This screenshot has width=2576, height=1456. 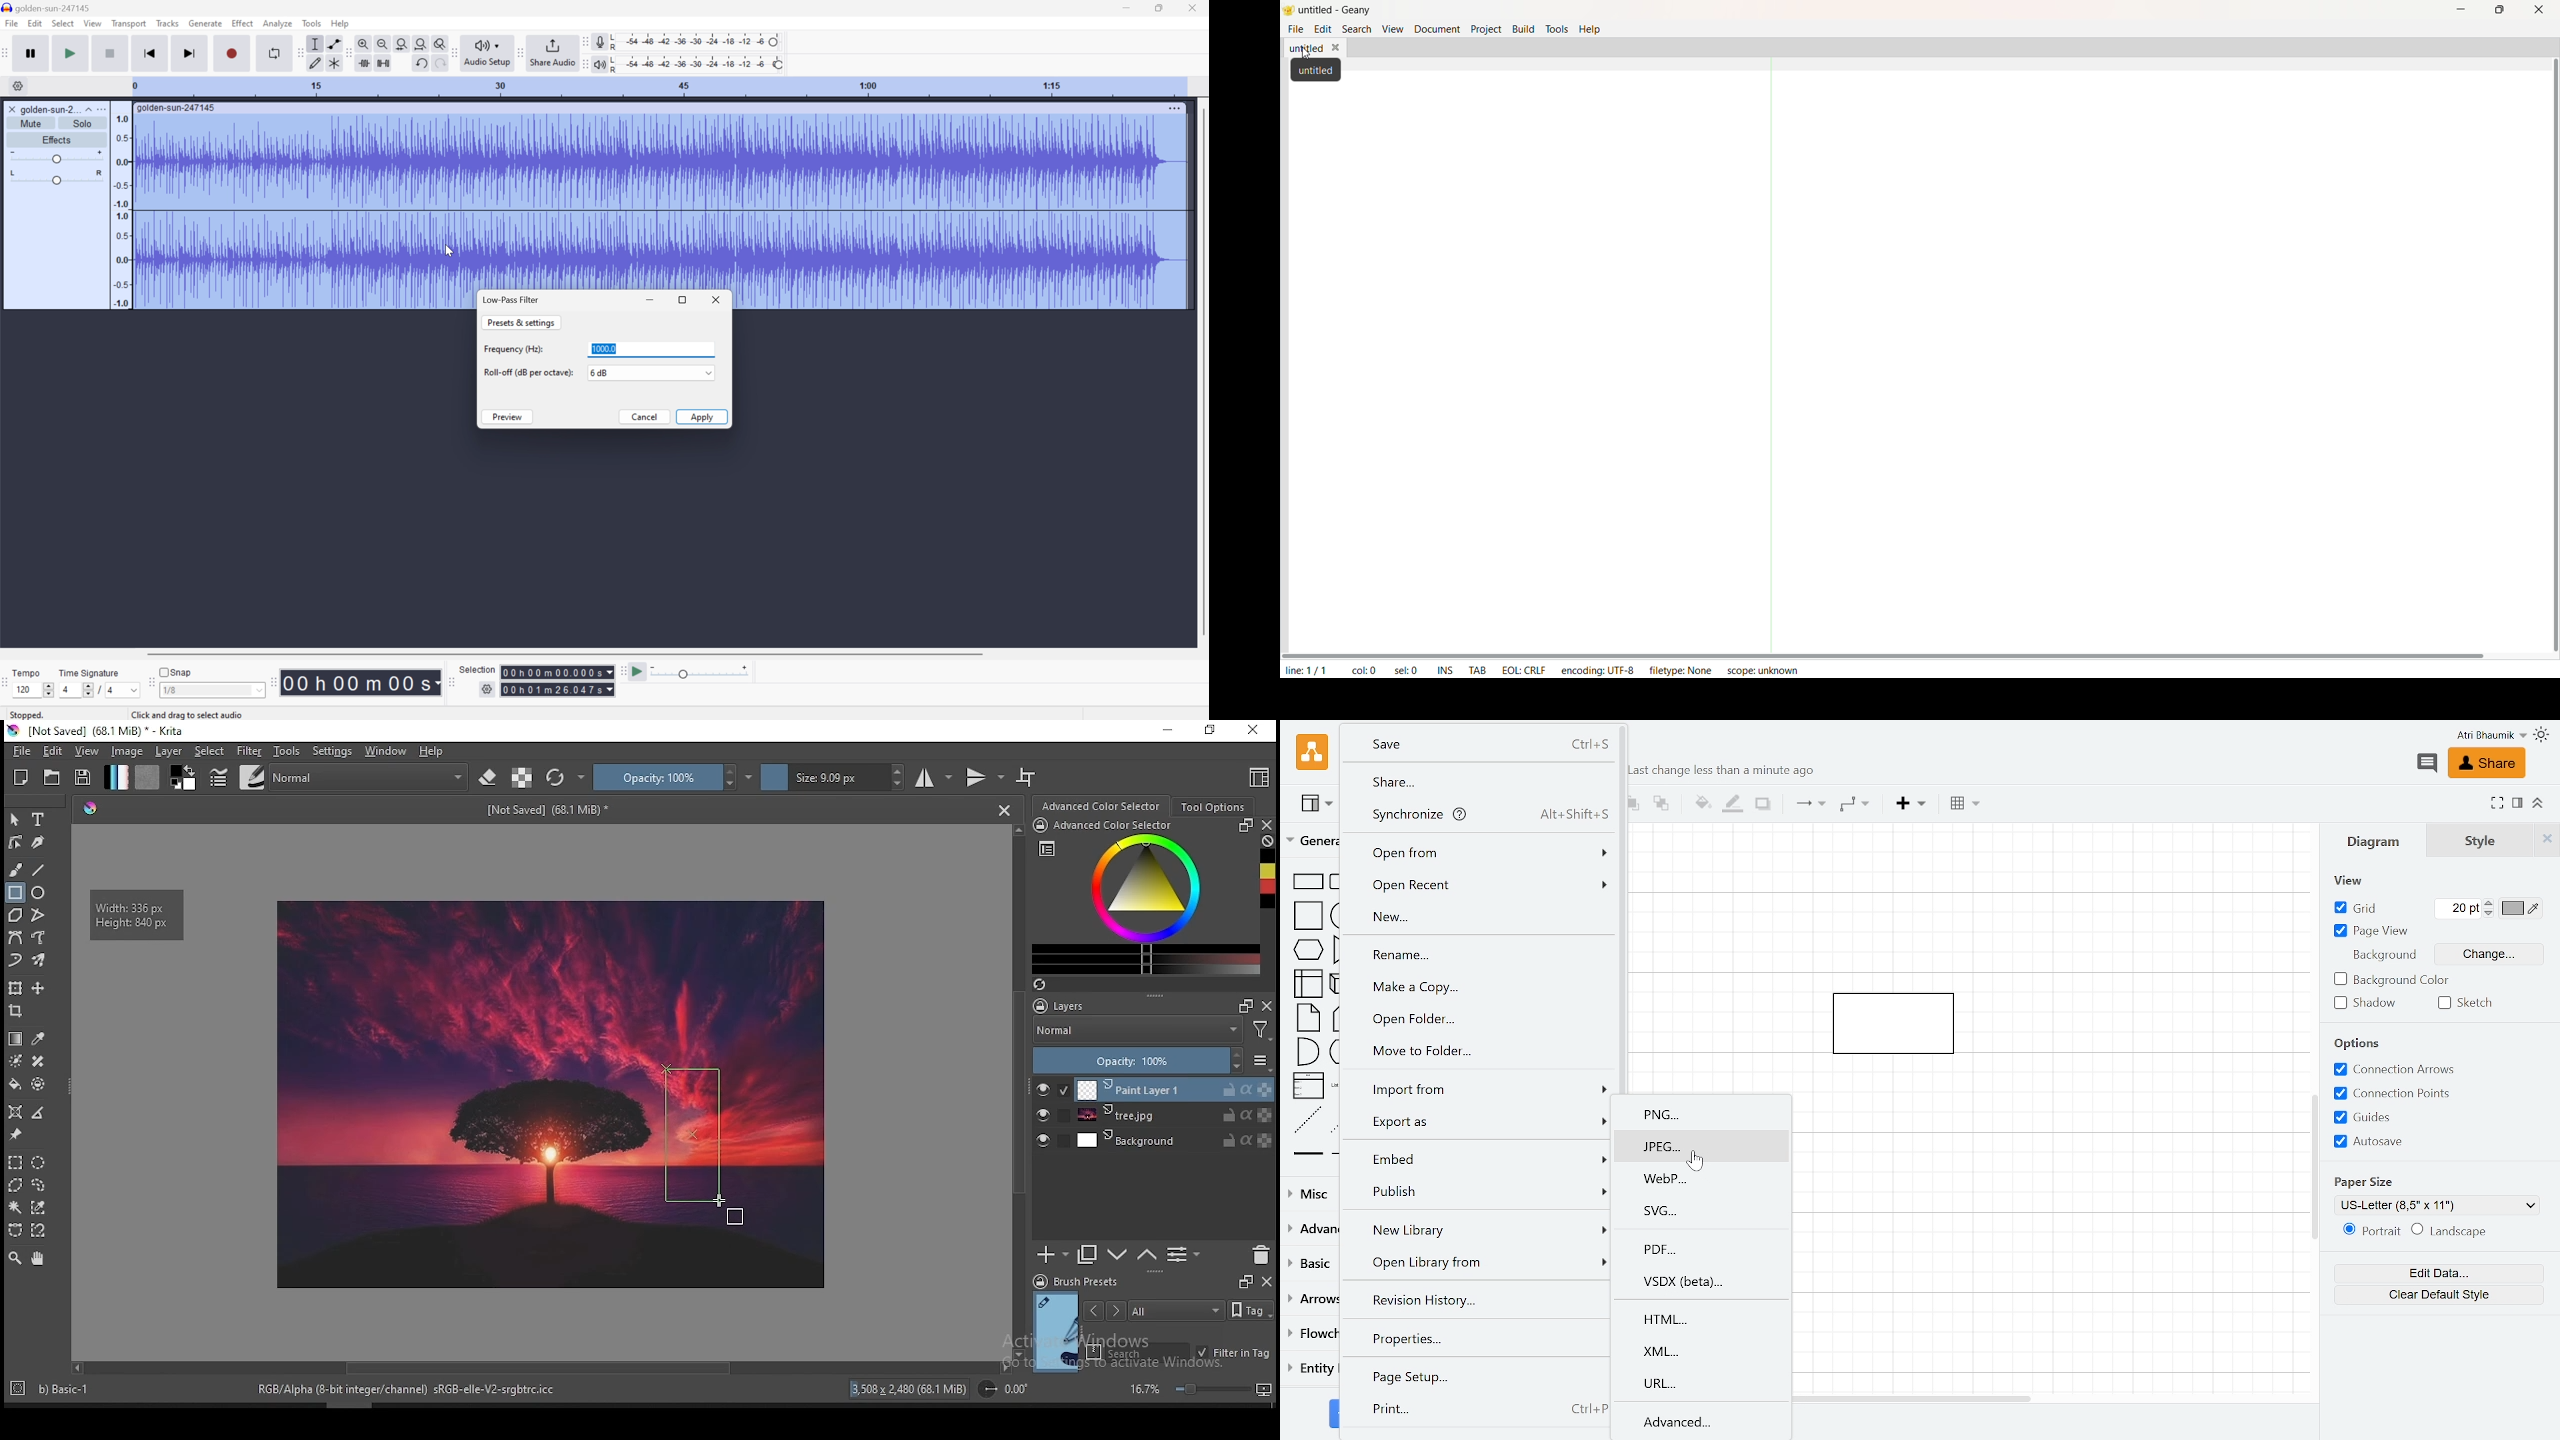 What do you see at coordinates (783, 1175) in the screenshot?
I see `image` at bounding box center [783, 1175].